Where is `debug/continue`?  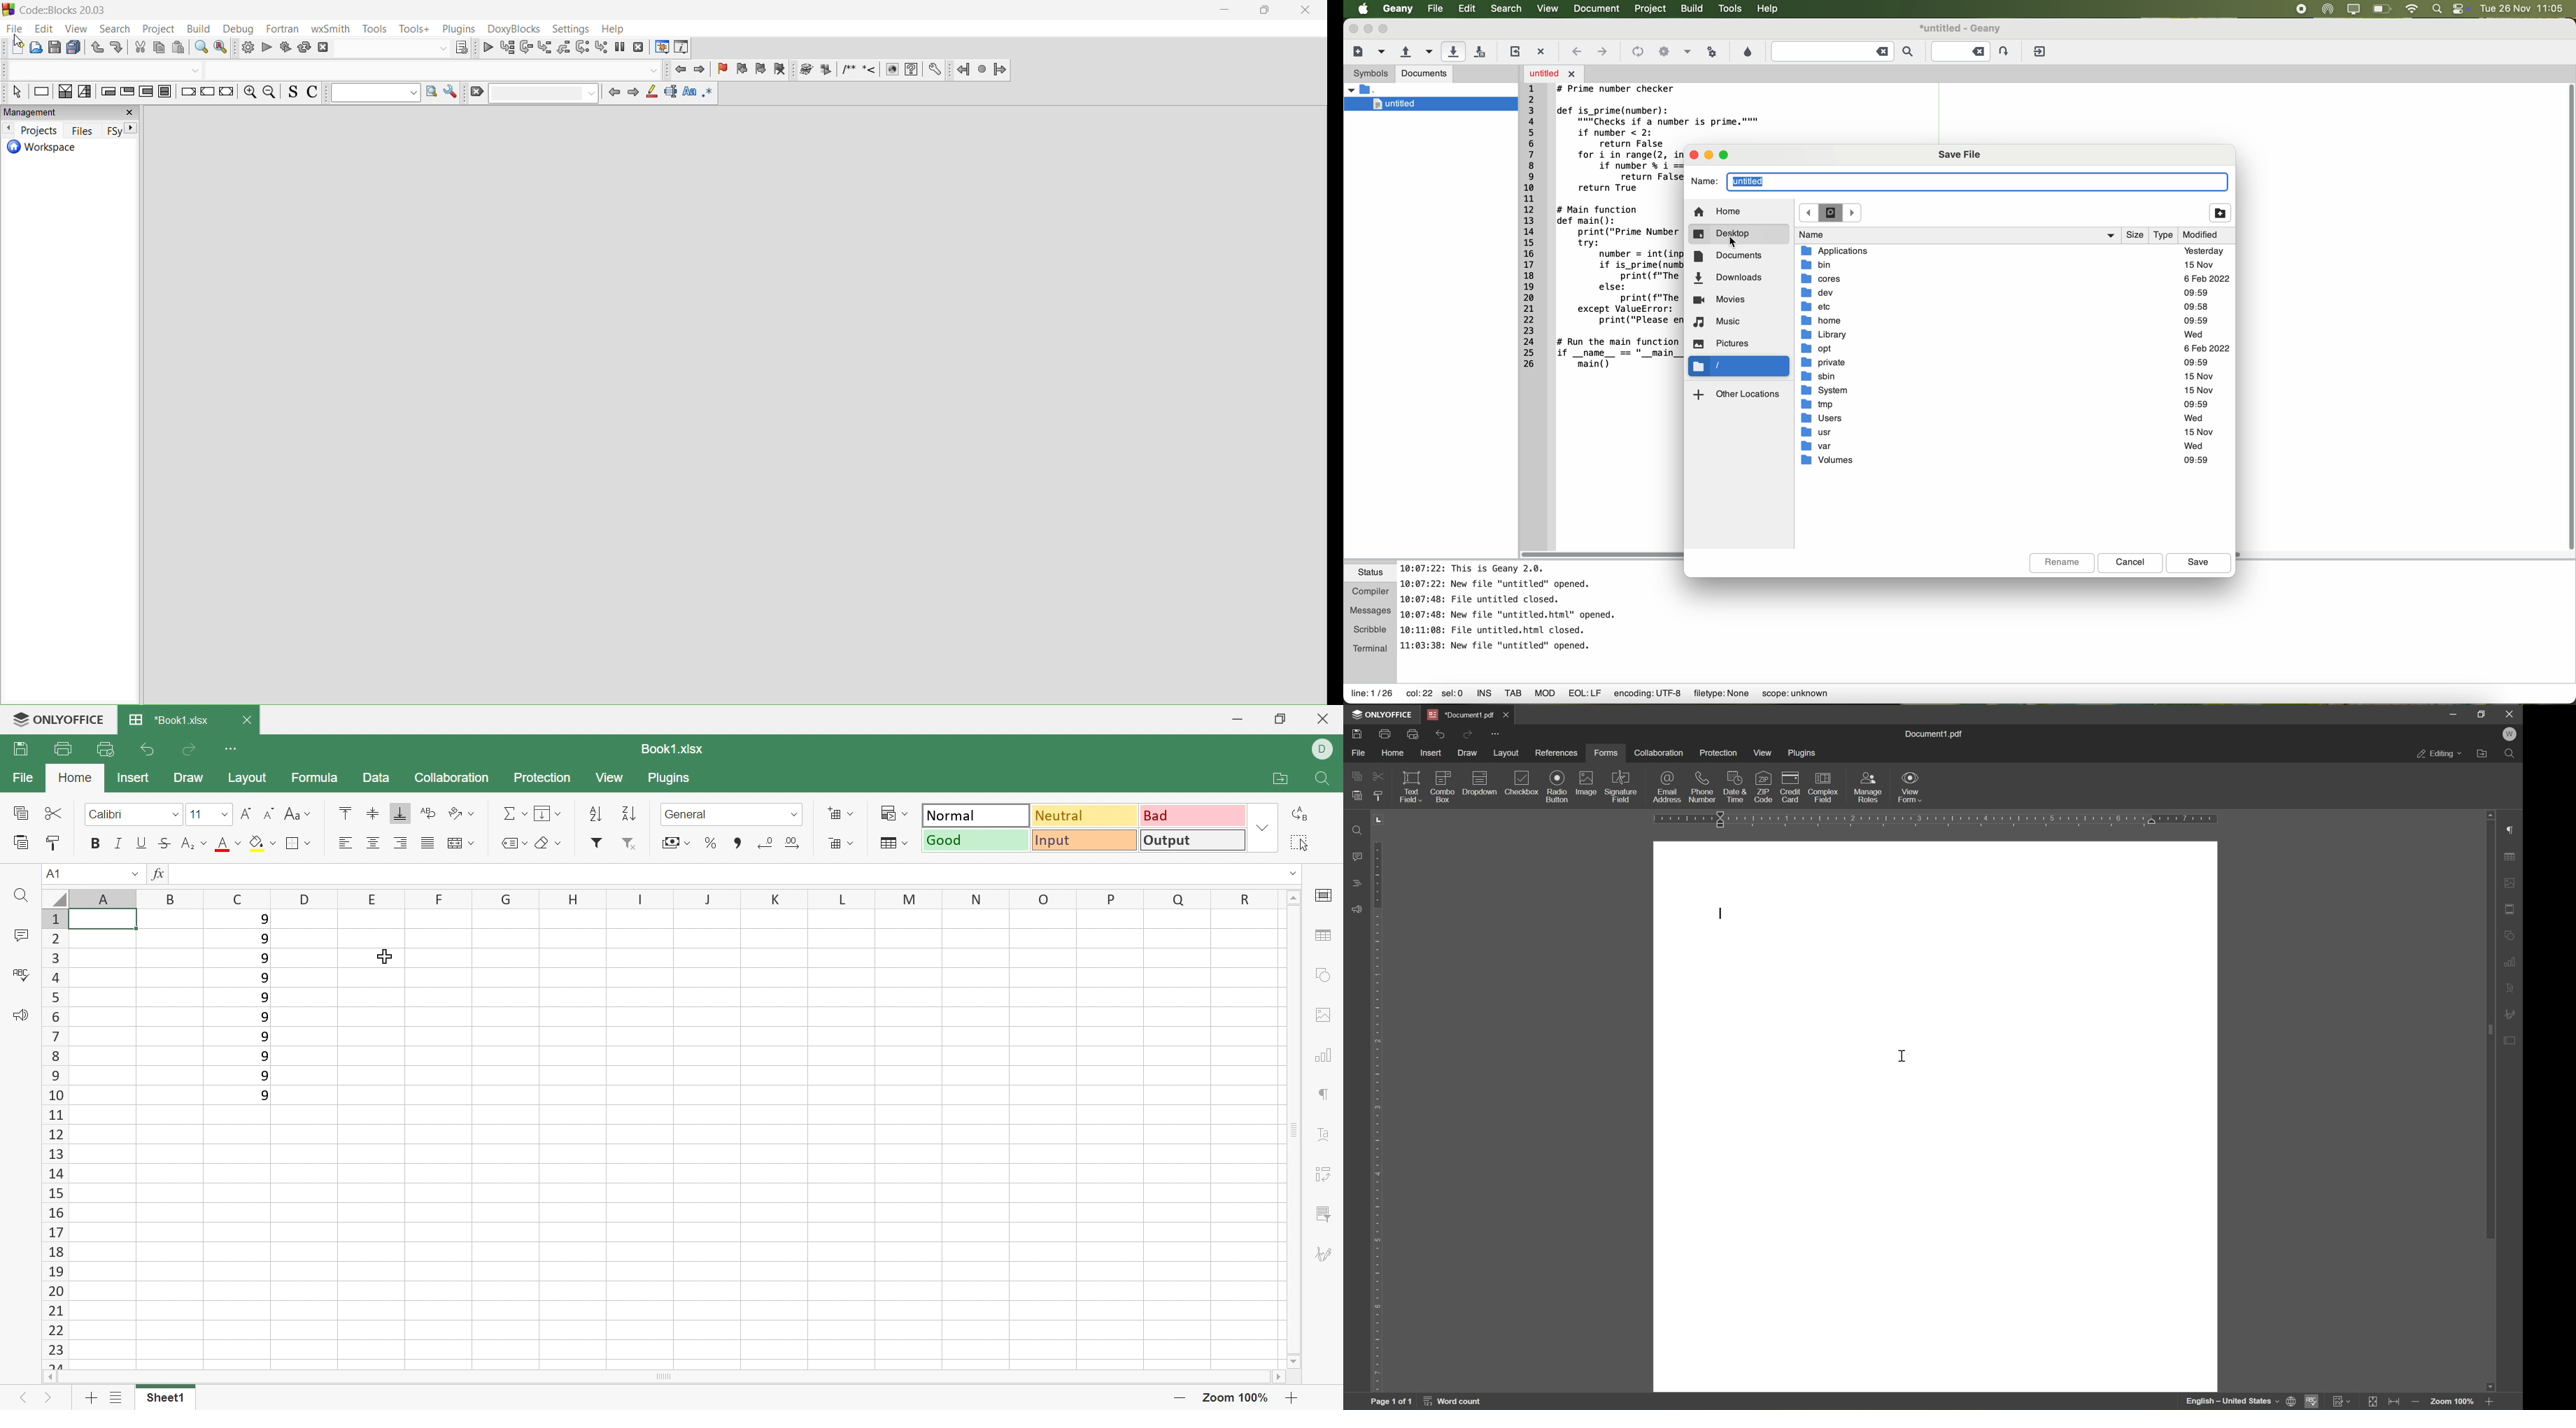 debug/continue is located at coordinates (487, 46).